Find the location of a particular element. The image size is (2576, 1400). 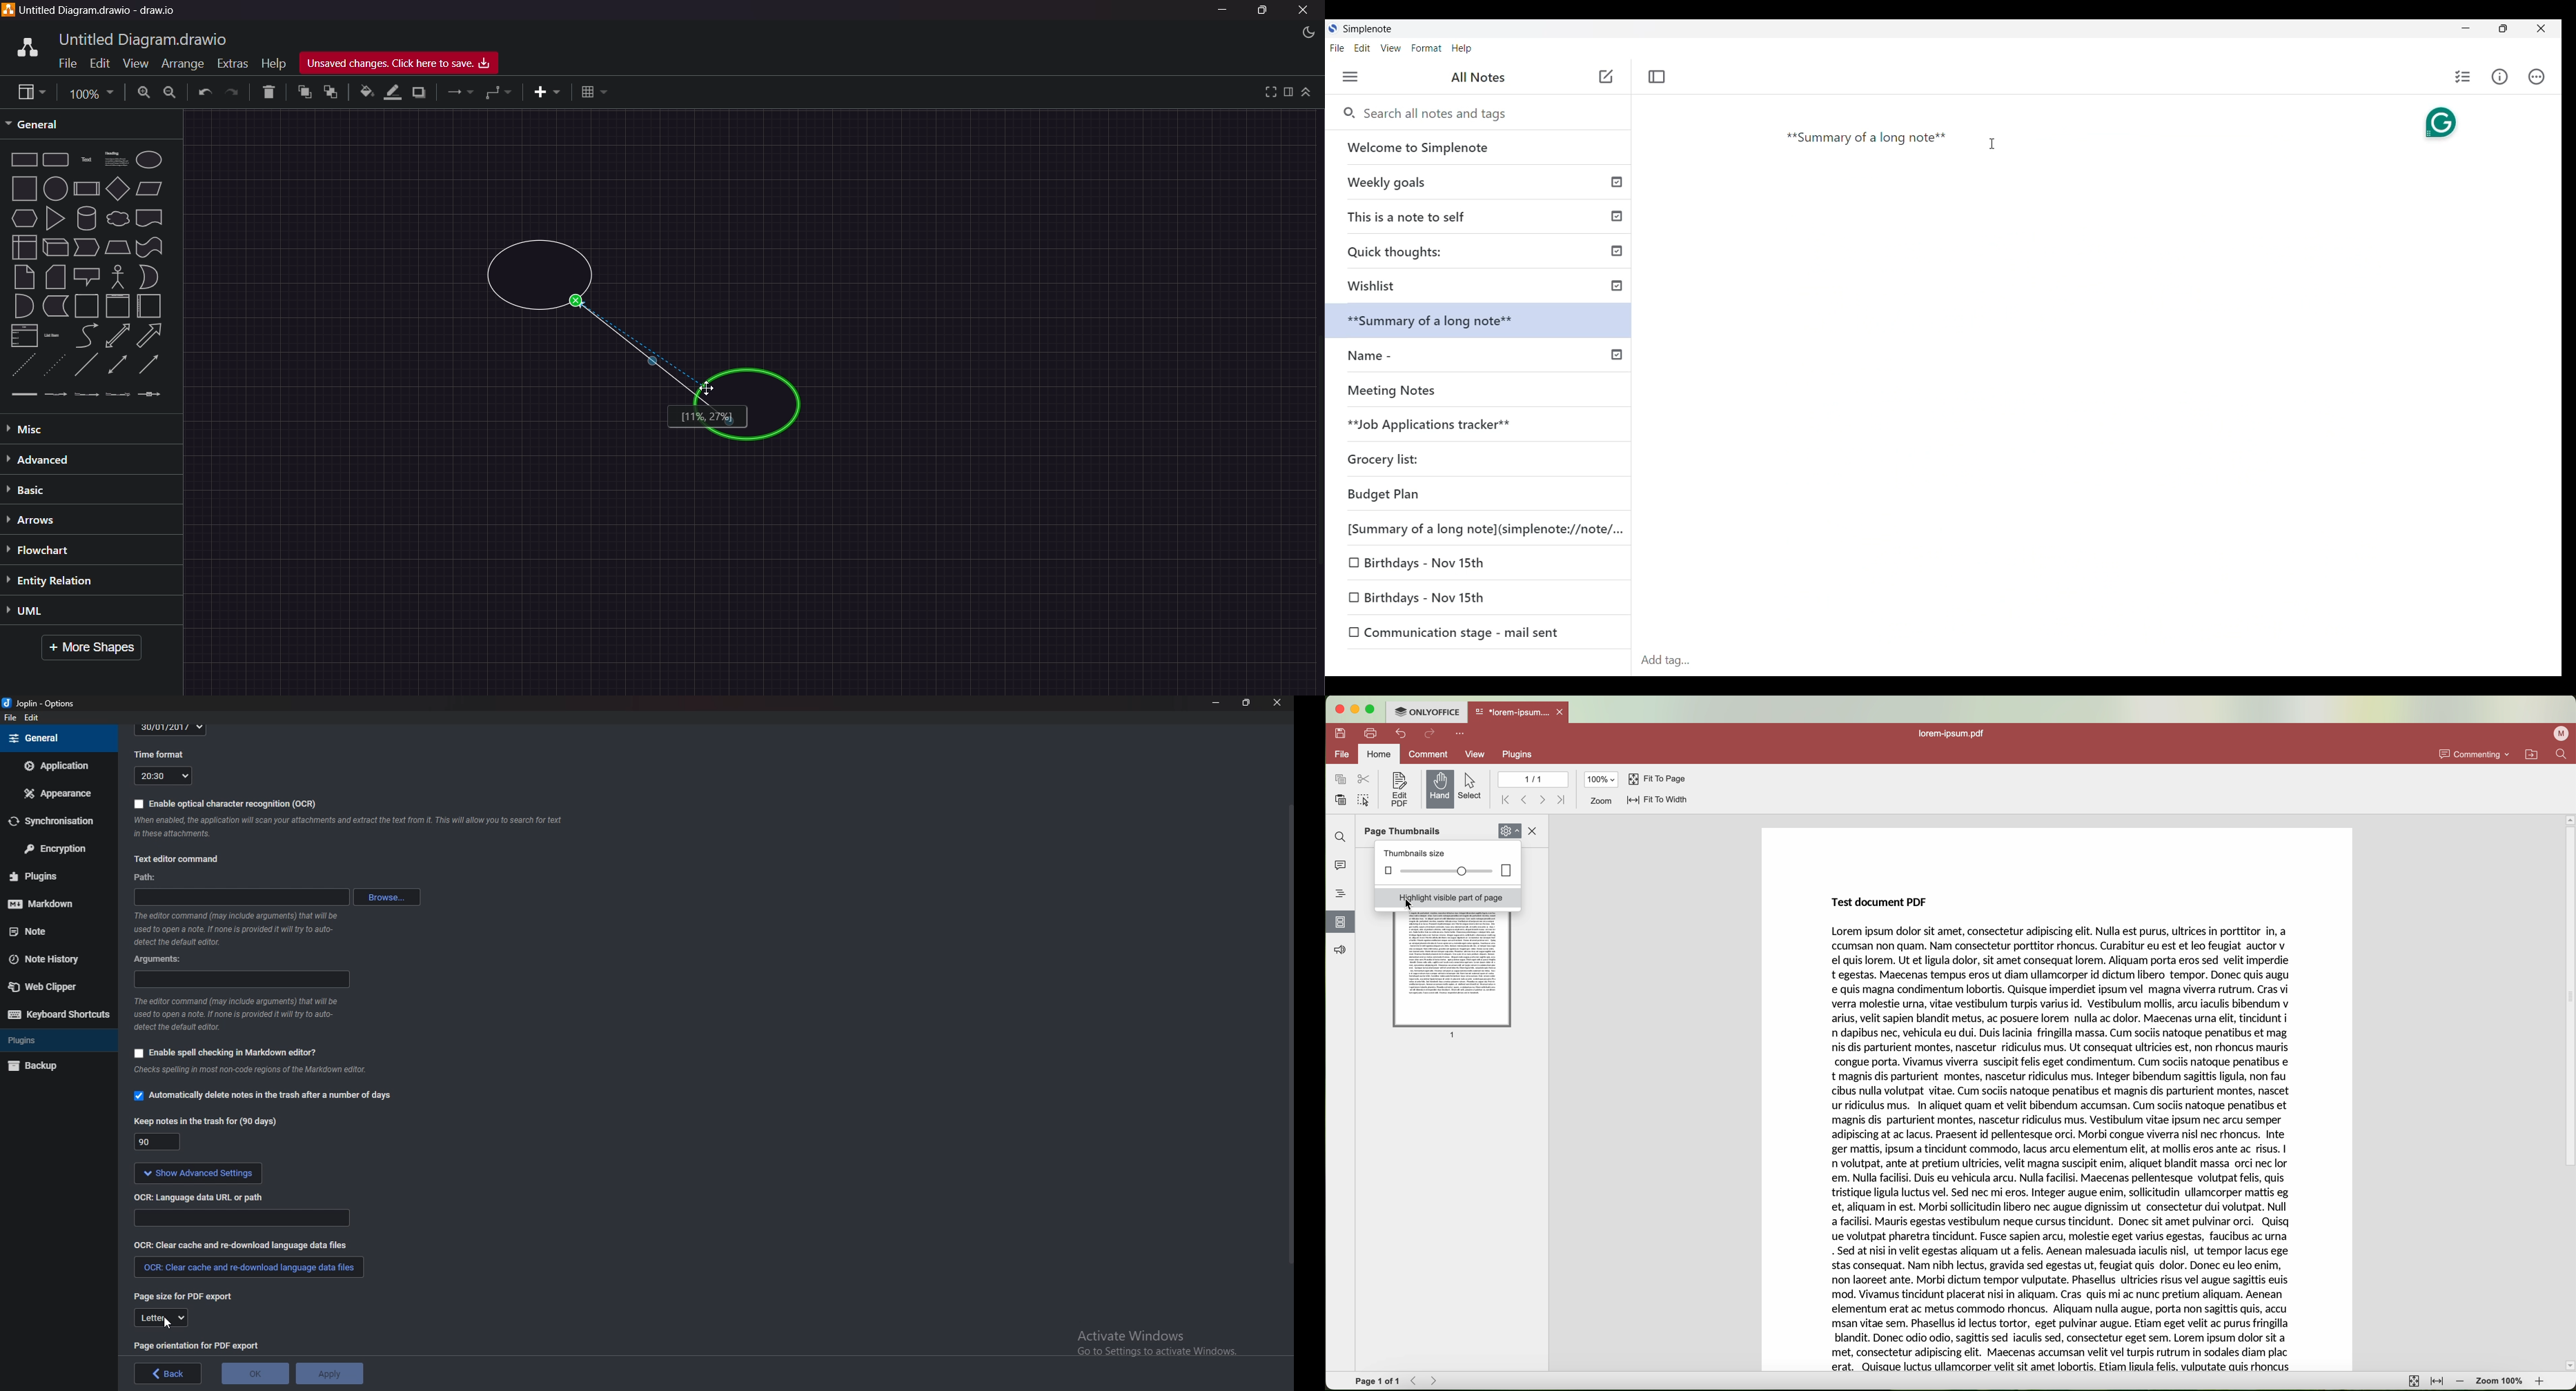

Shapes is located at coordinates (88, 276).